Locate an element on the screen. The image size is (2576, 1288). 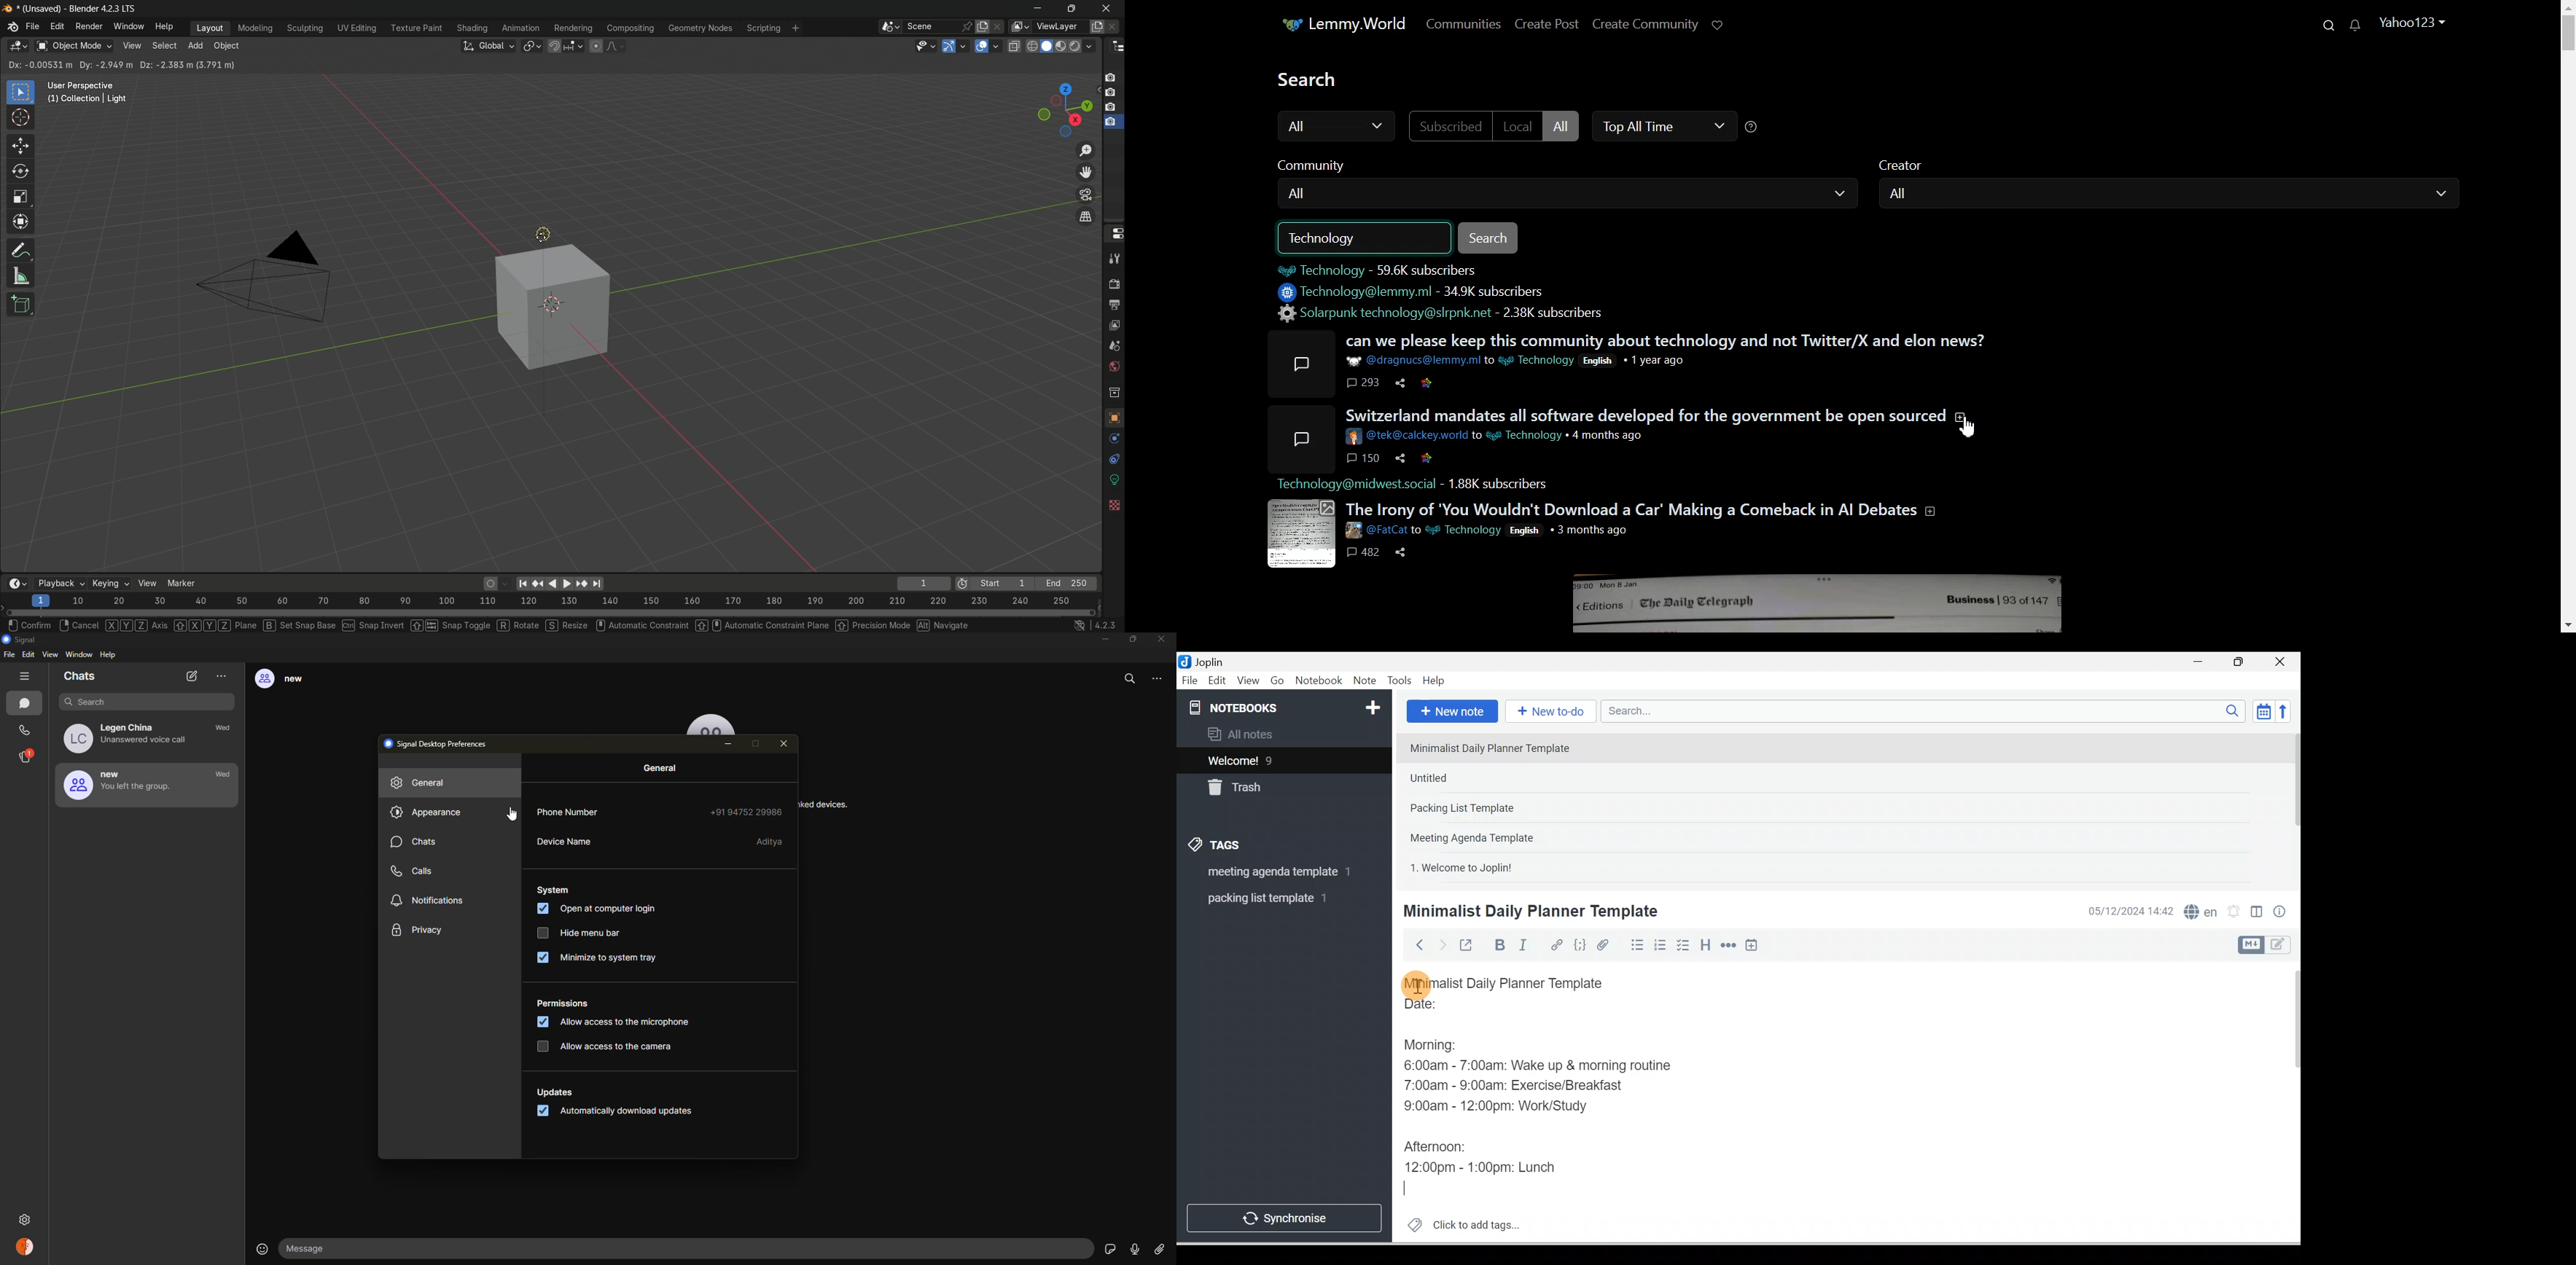
view is located at coordinates (51, 655).